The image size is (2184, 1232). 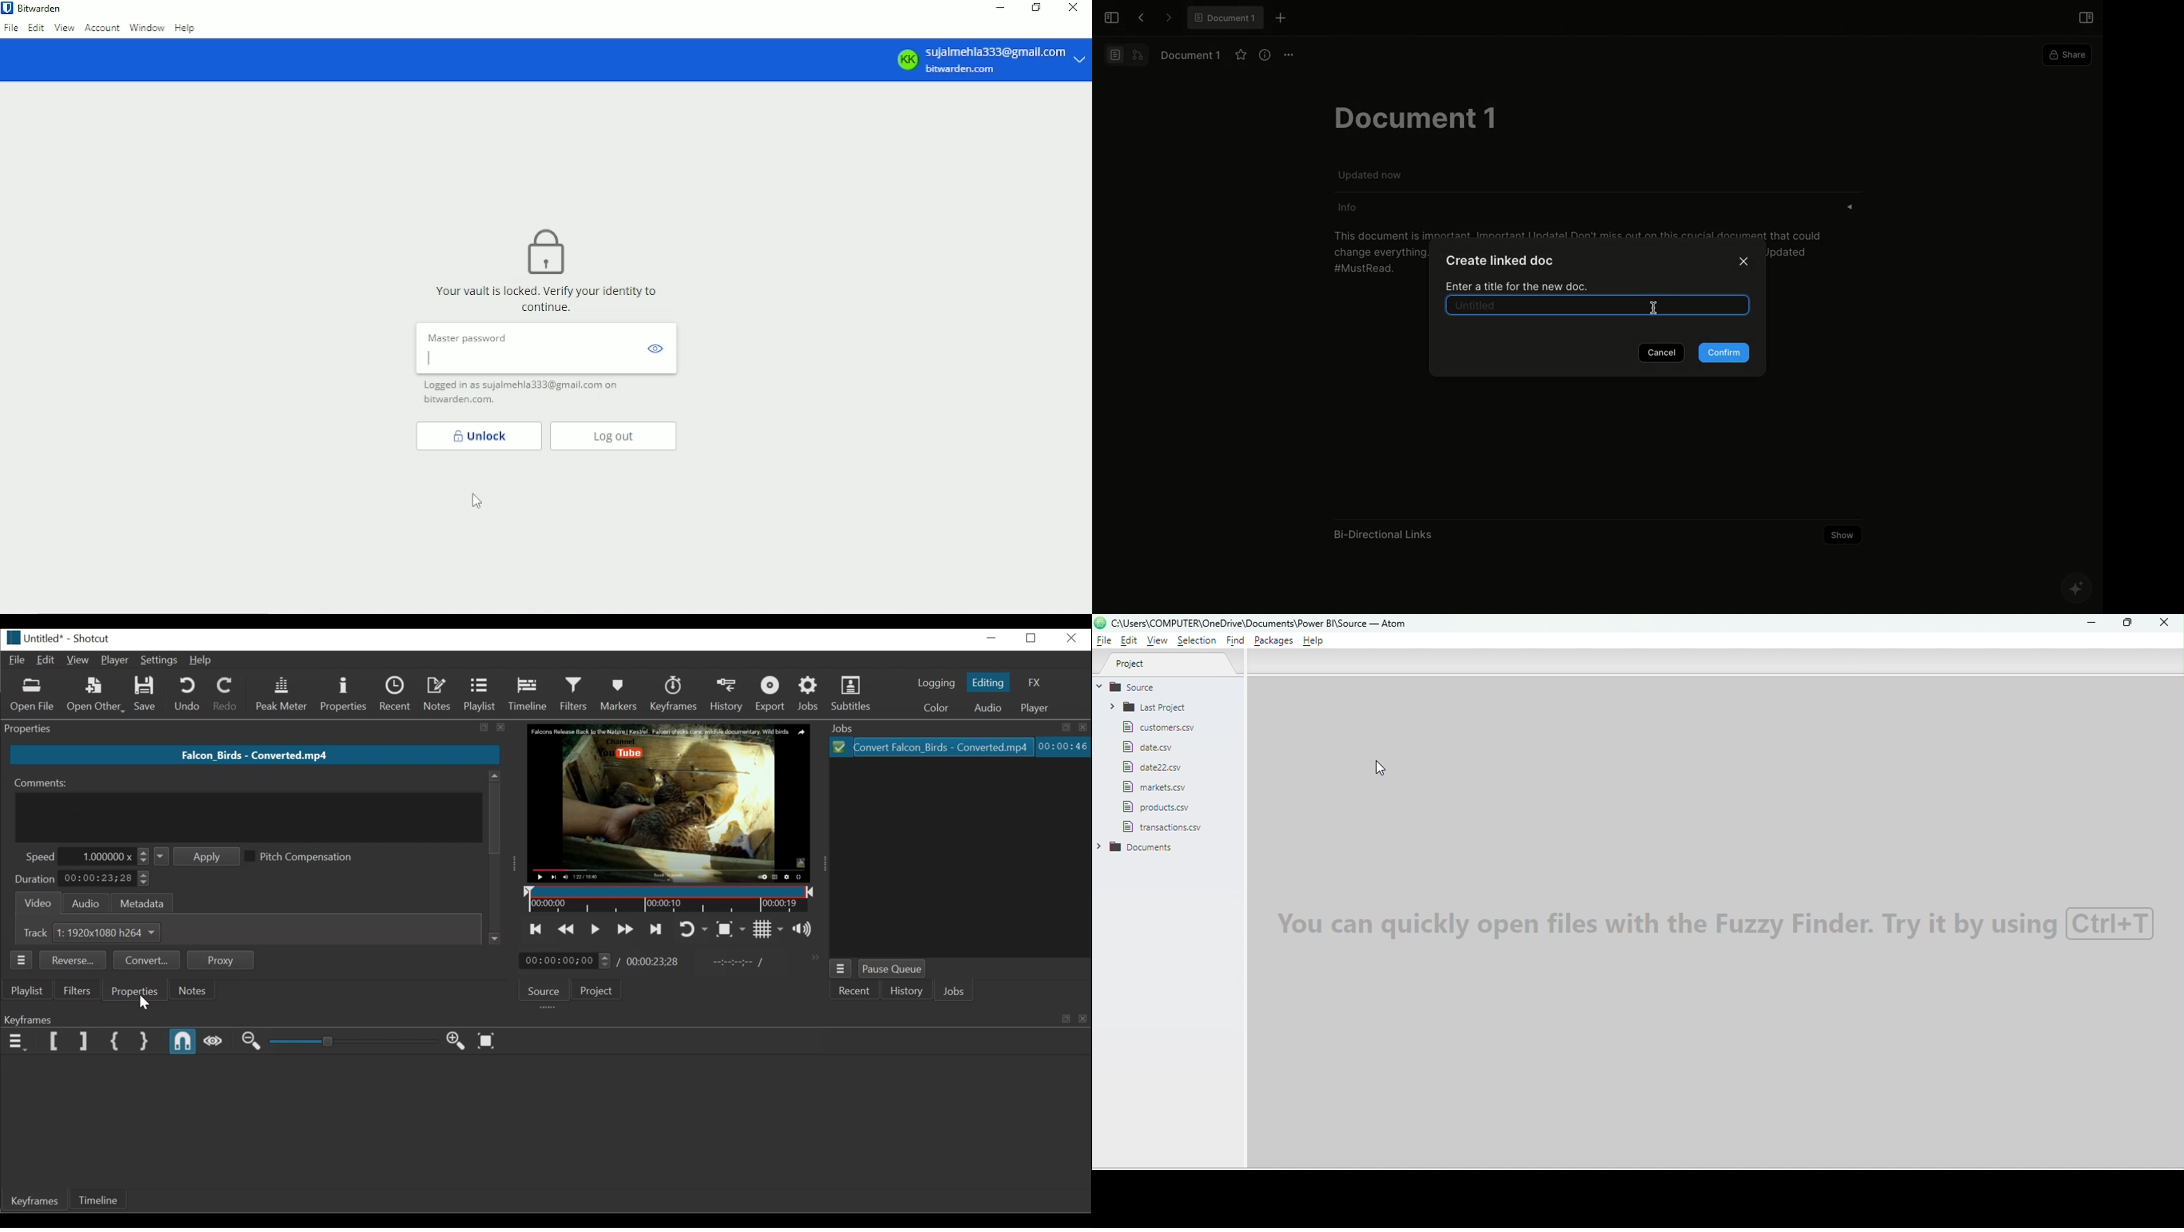 I want to click on Adjust Video track , so click(x=110, y=932).